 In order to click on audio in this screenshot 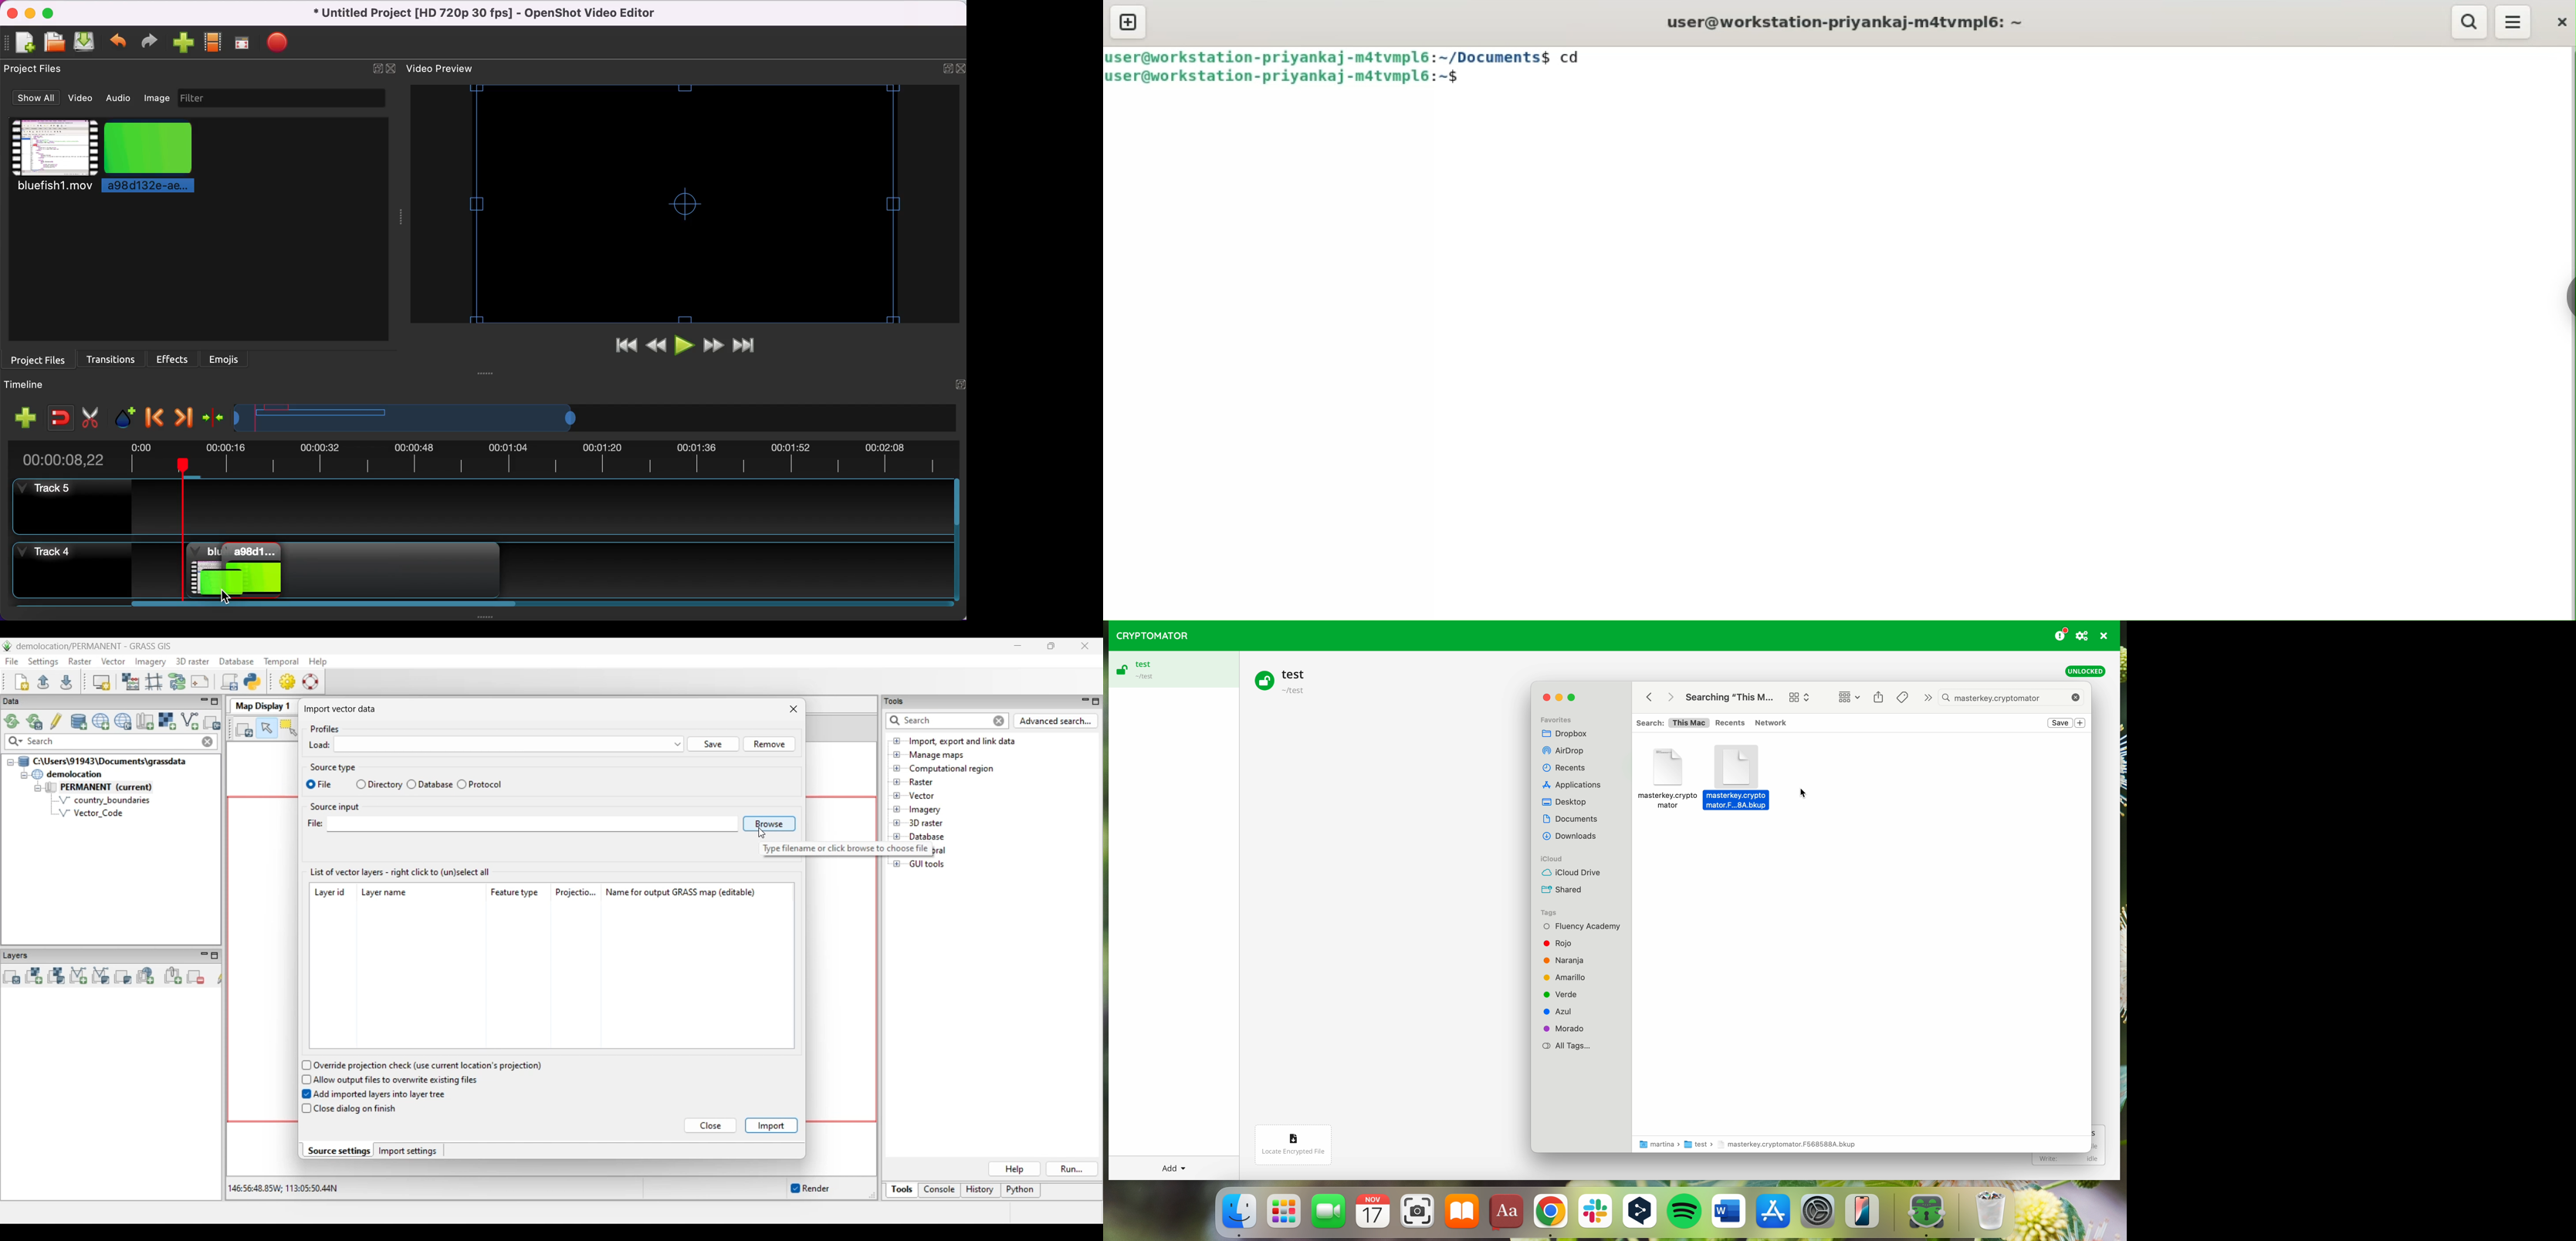, I will do `click(118, 98)`.